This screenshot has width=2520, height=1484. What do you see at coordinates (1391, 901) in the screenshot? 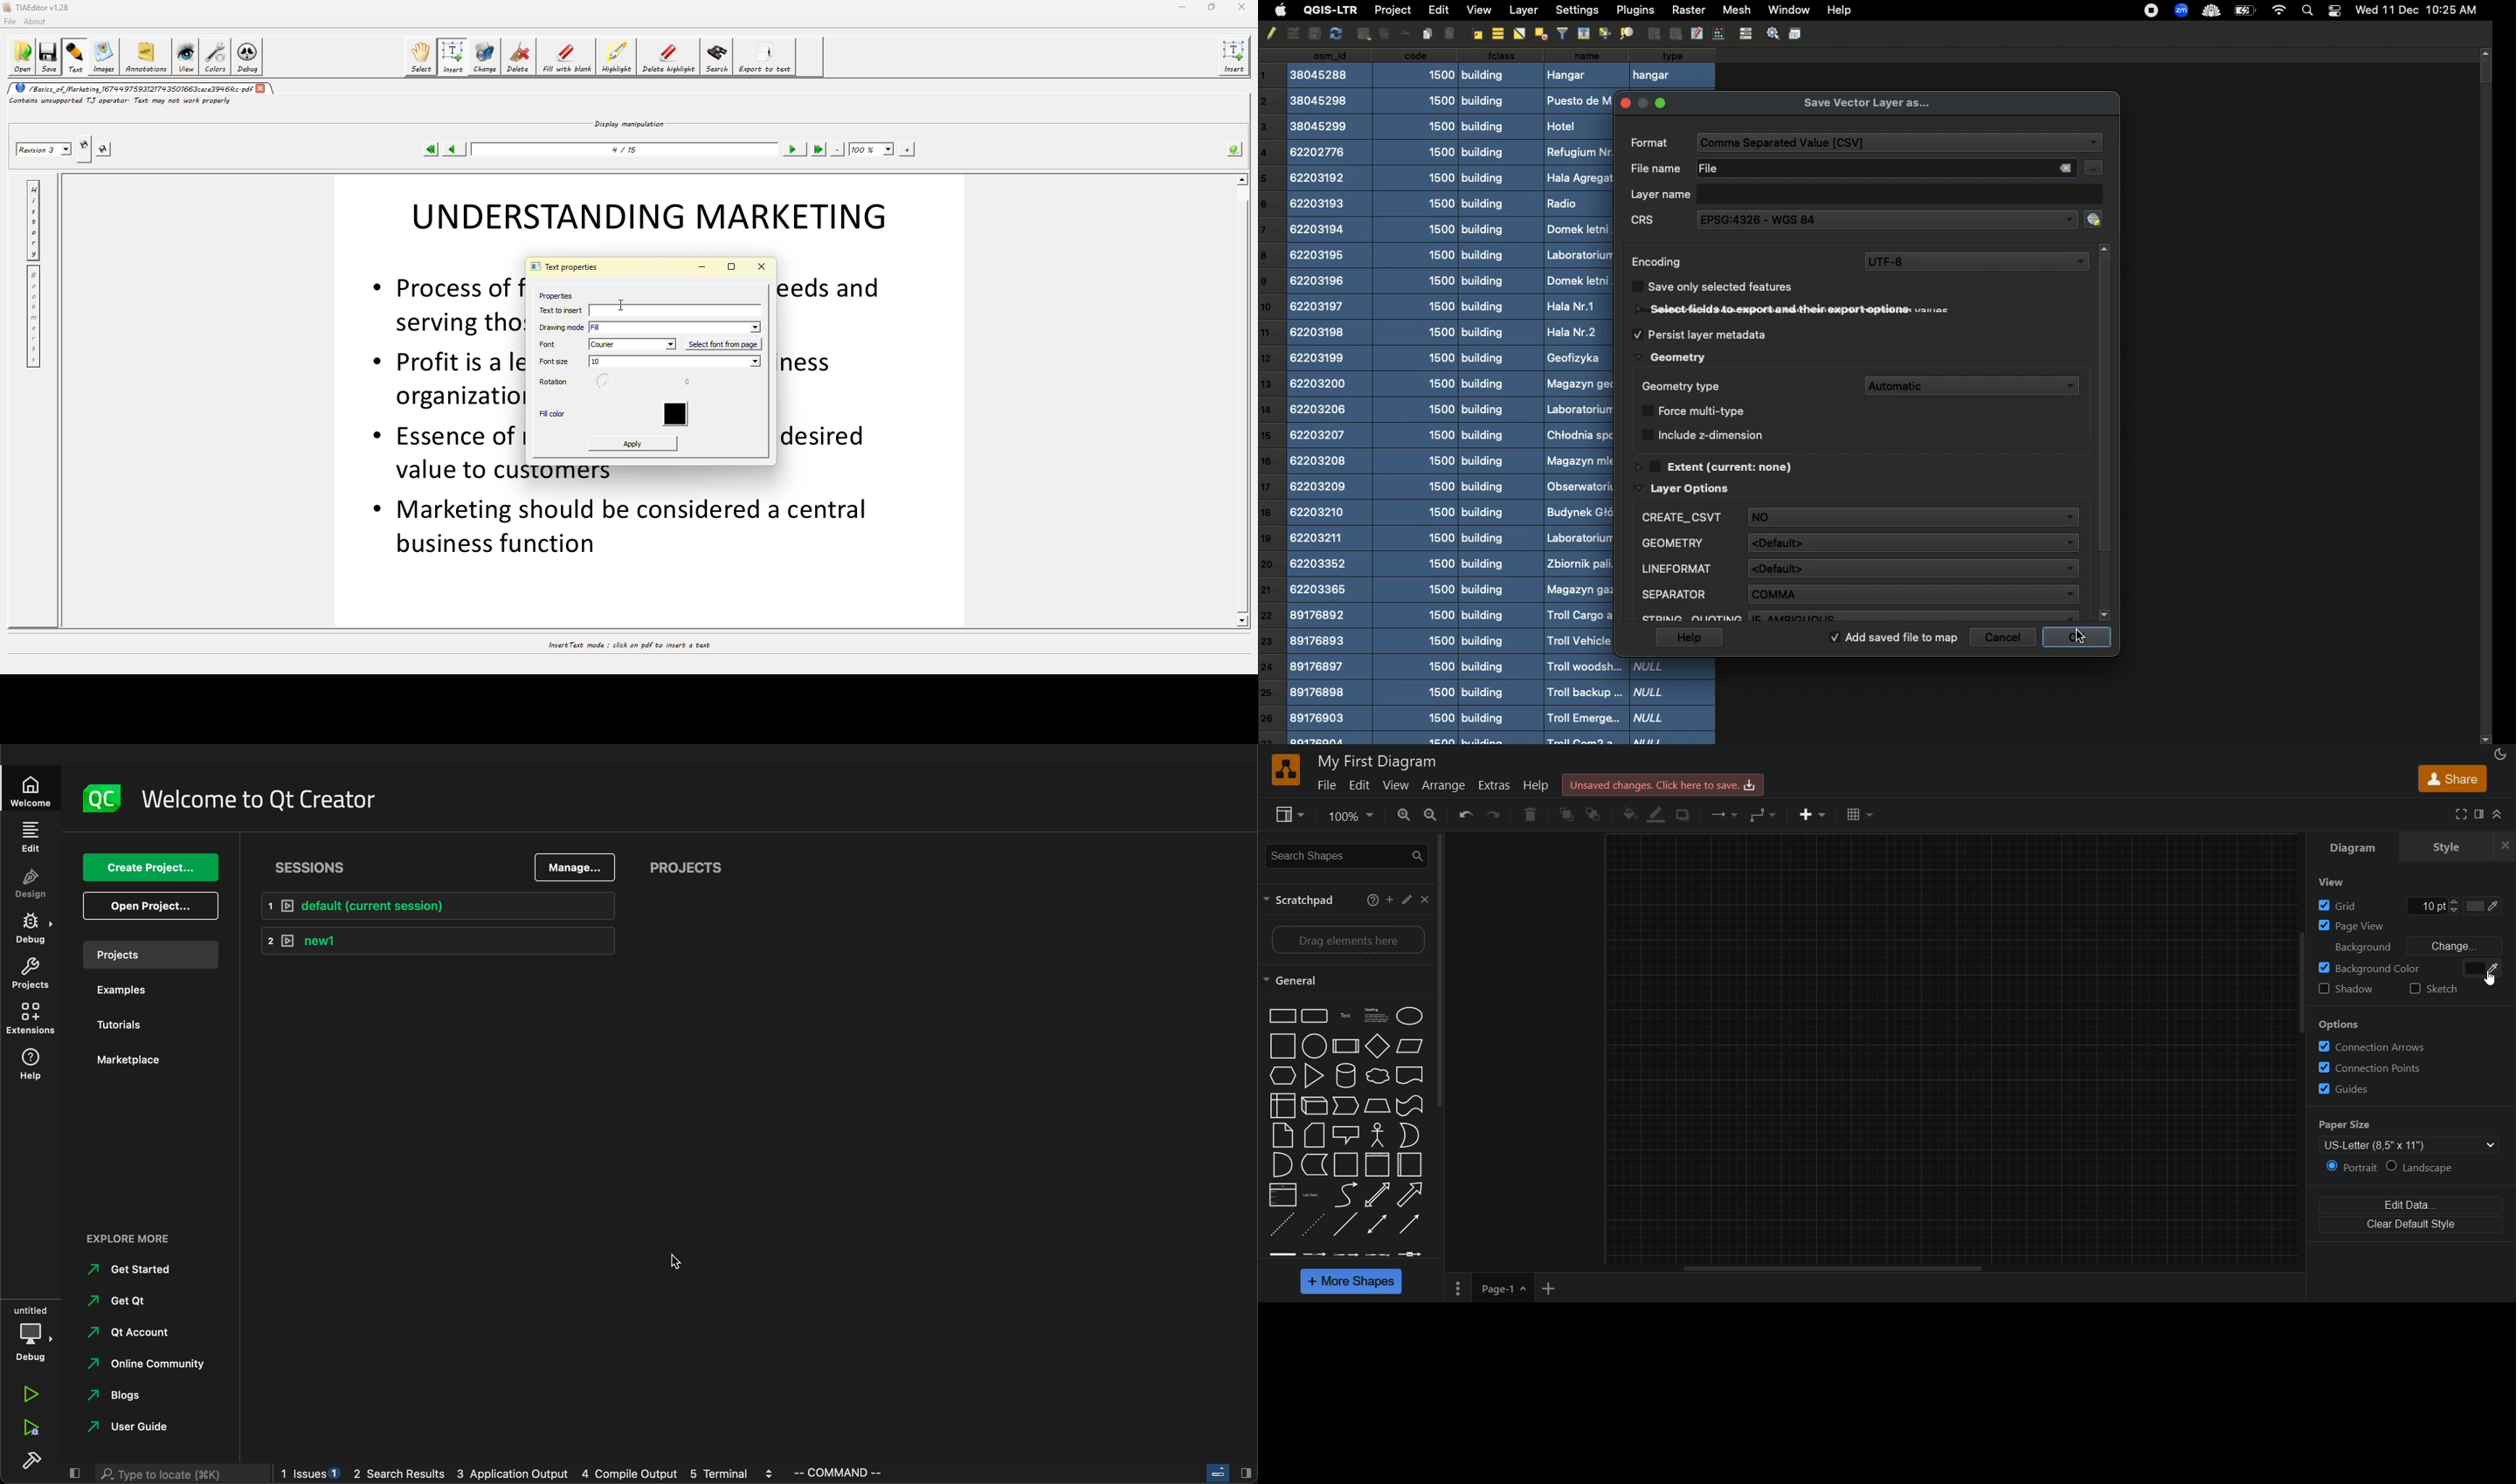
I see `add` at bounding box center [1391, 901].